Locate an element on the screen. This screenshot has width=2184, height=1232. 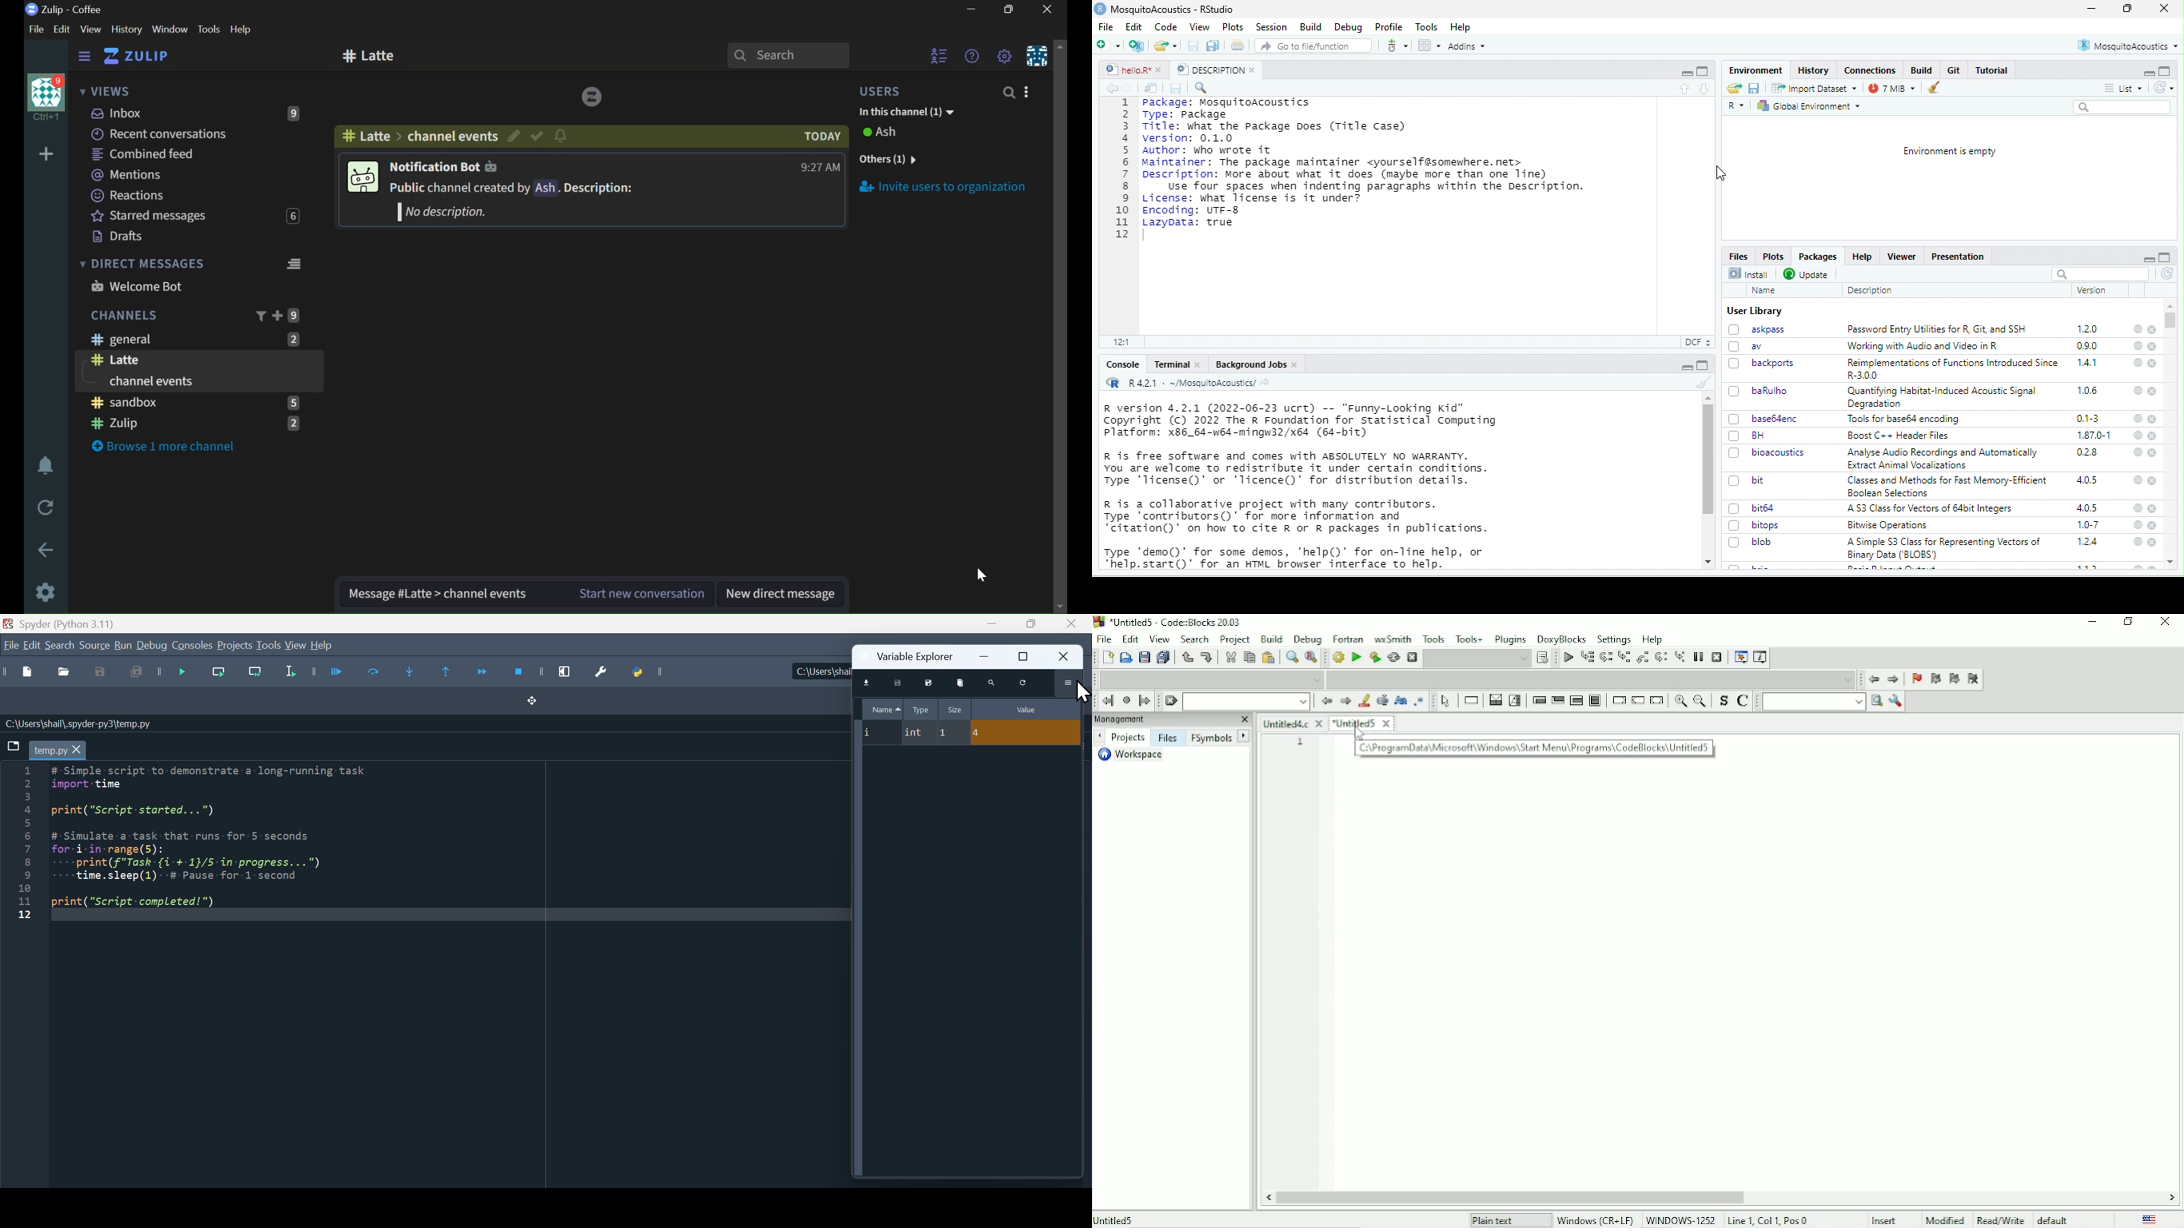
help is located at coordinates (2136, 543).